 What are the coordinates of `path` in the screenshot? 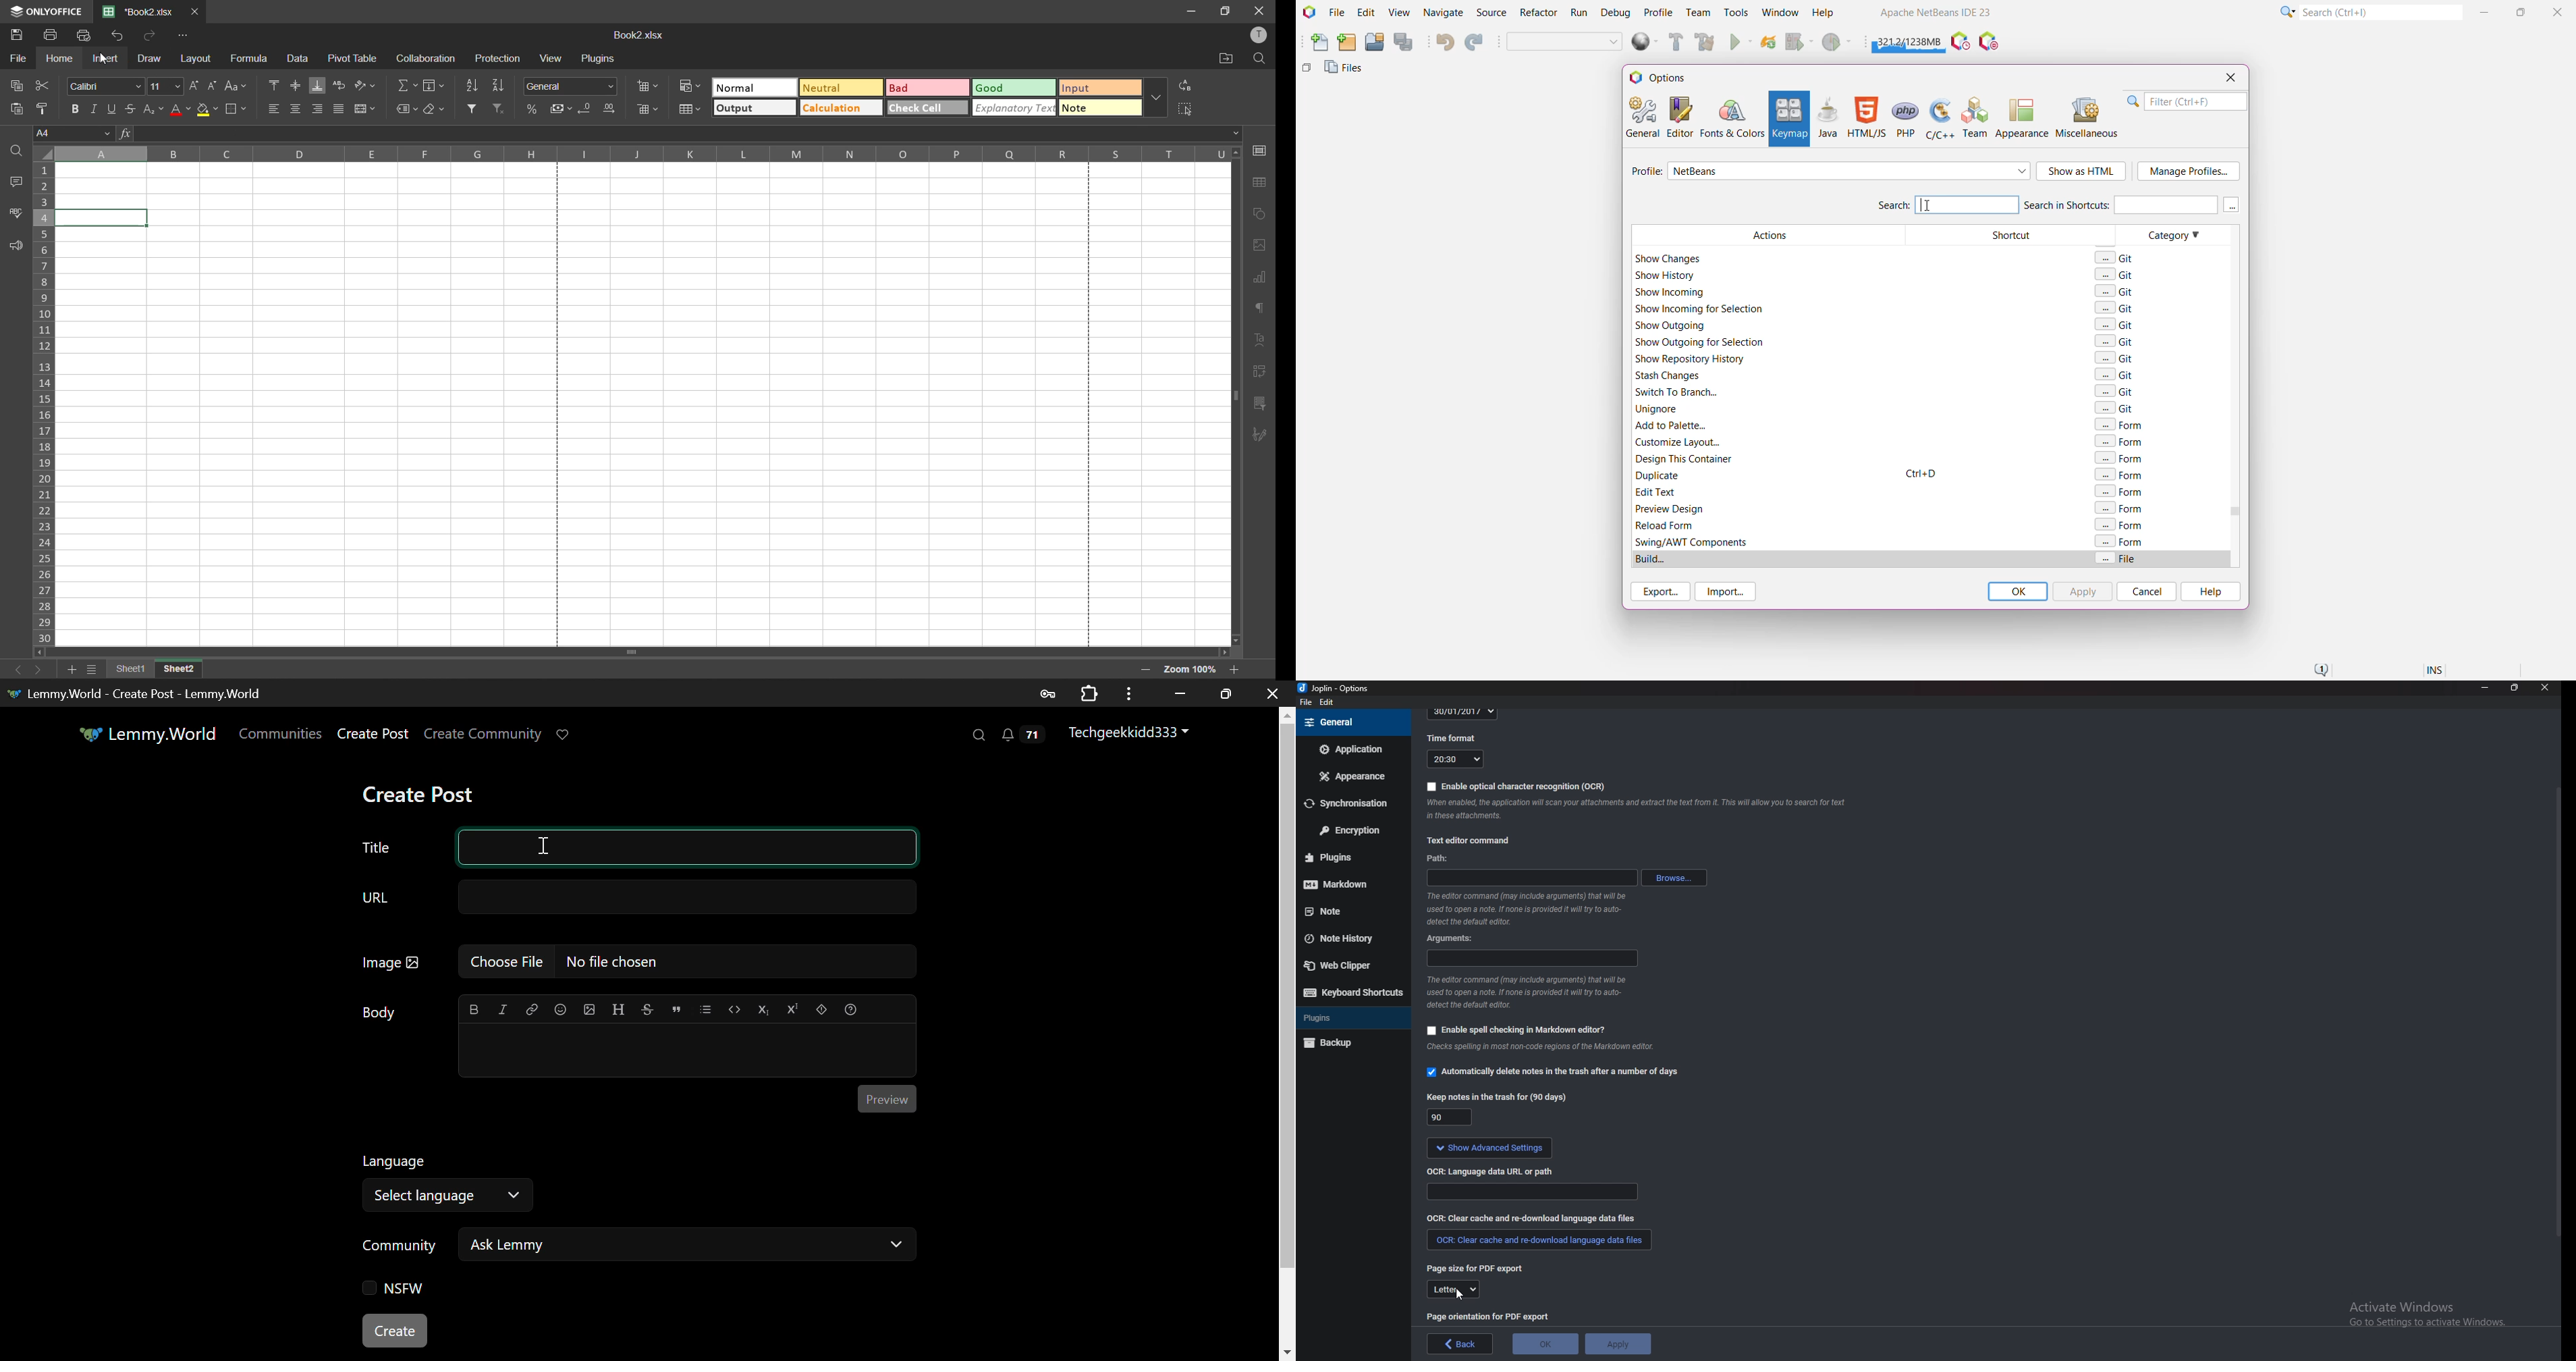 It's located at (1532, 878).